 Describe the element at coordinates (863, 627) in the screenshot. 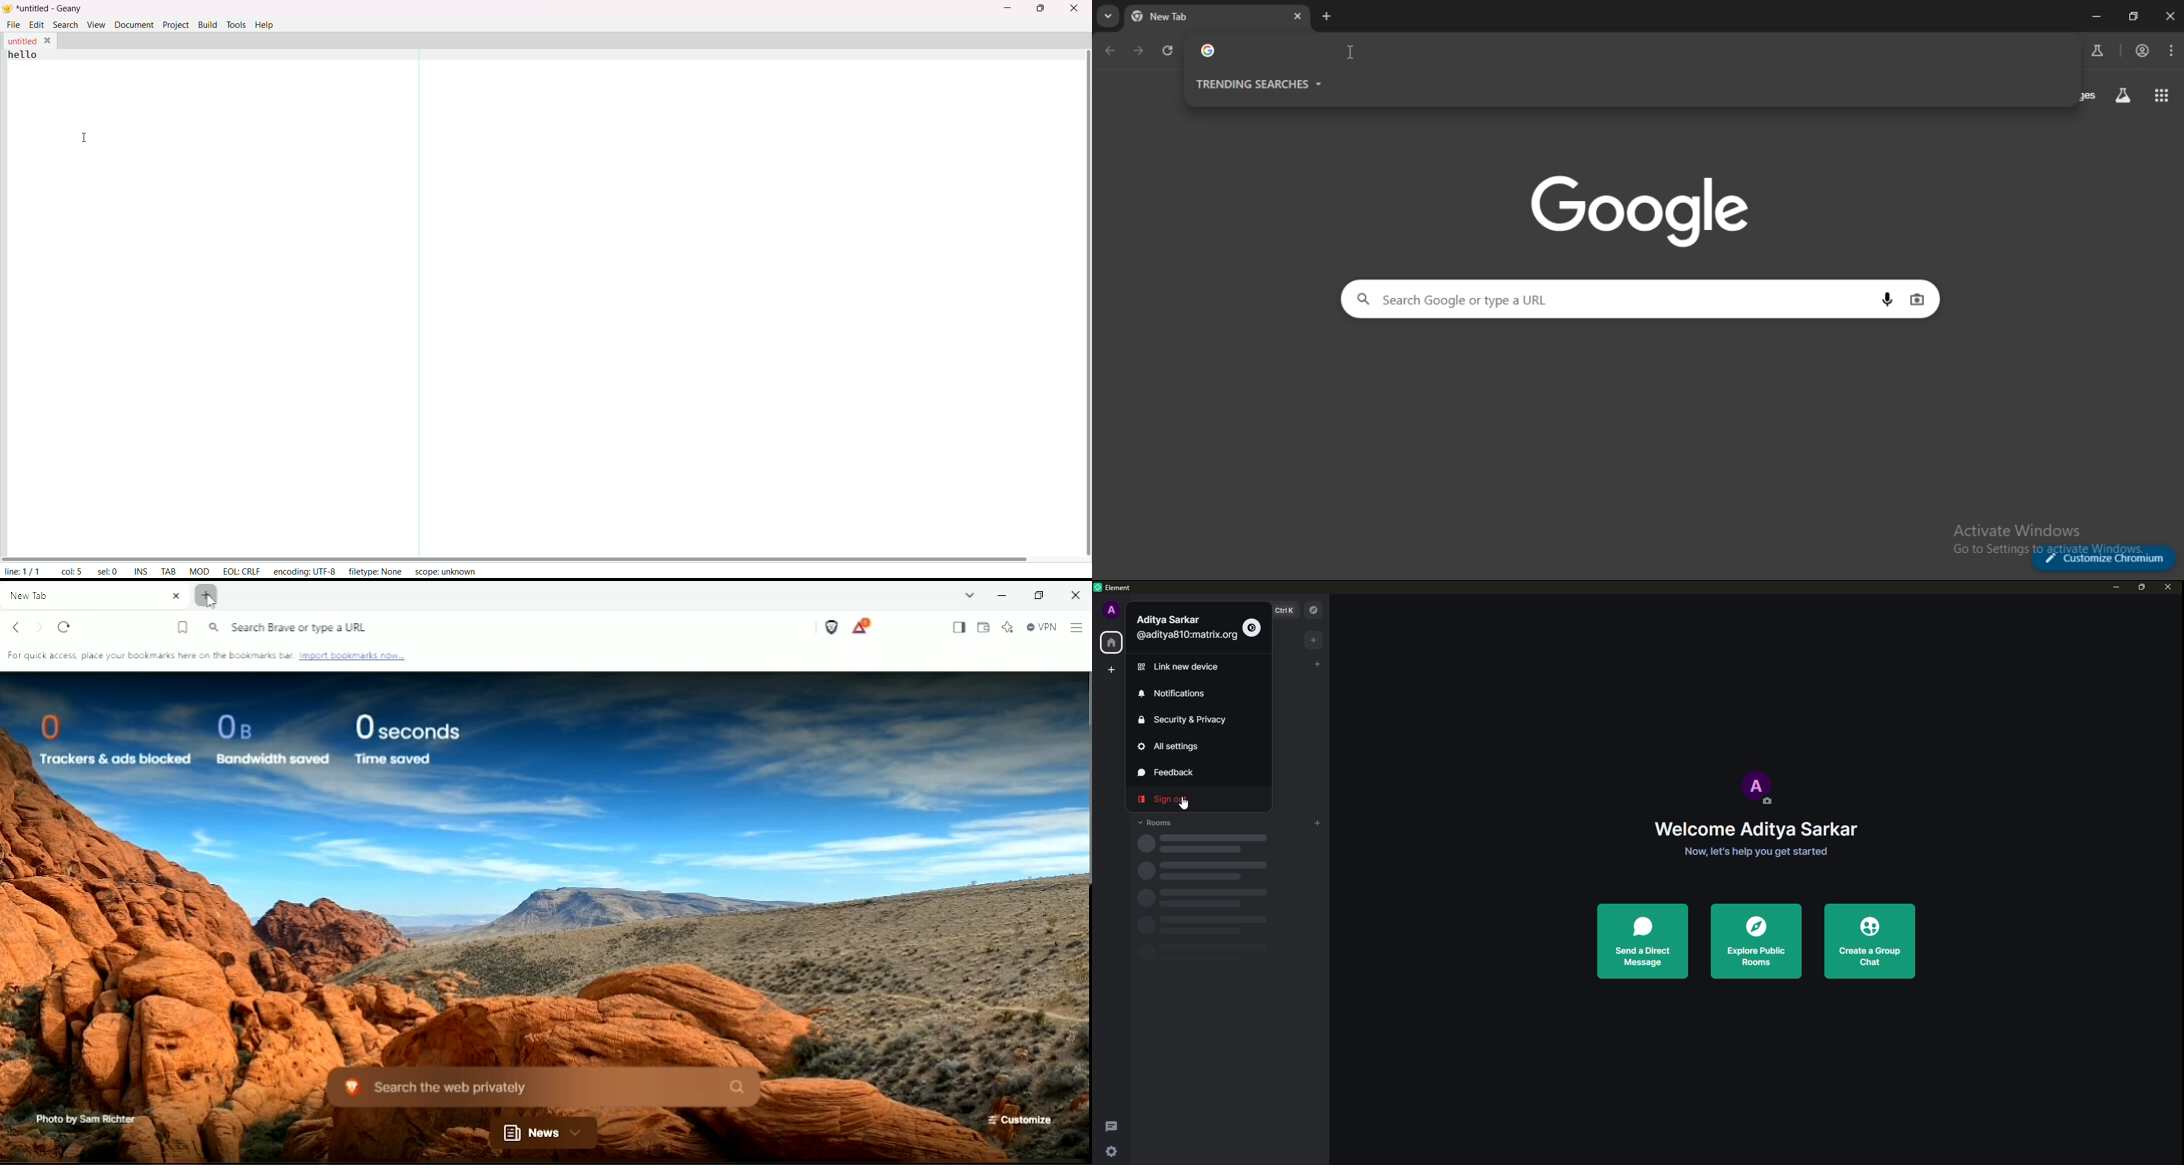

I see `Rewards` at that location.